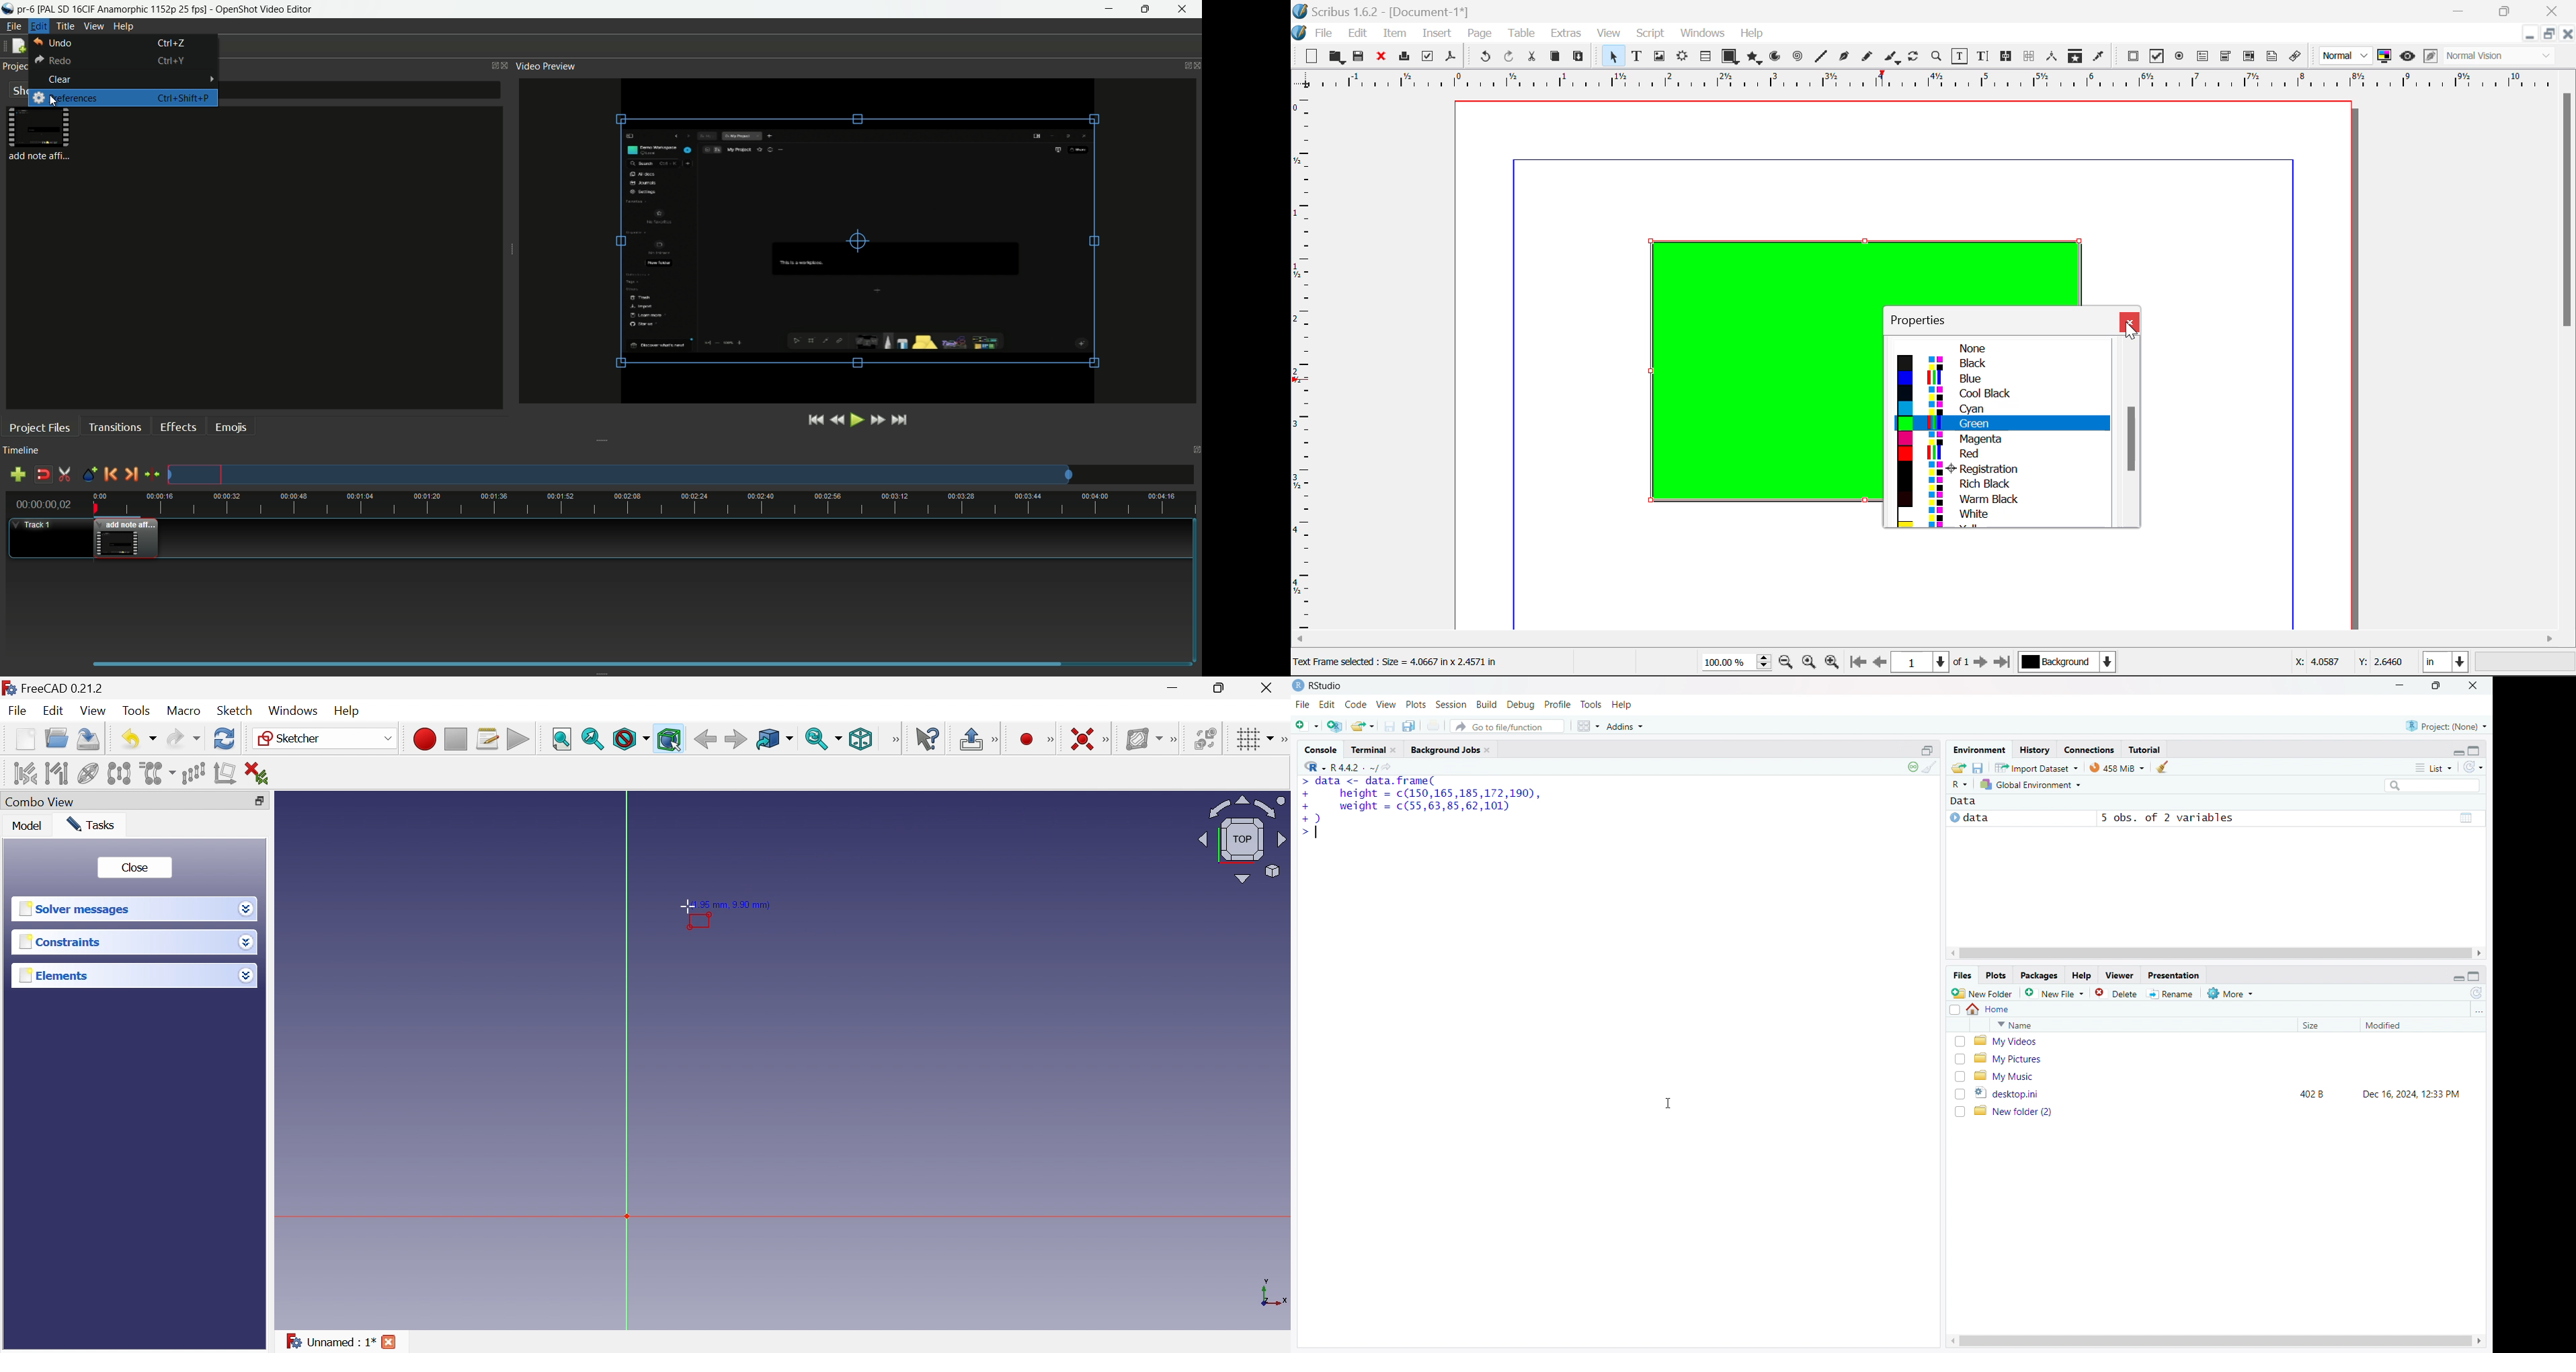 This screenshot has height=1372, width=2576. I want to click on Polygon, so click(1755, 58).